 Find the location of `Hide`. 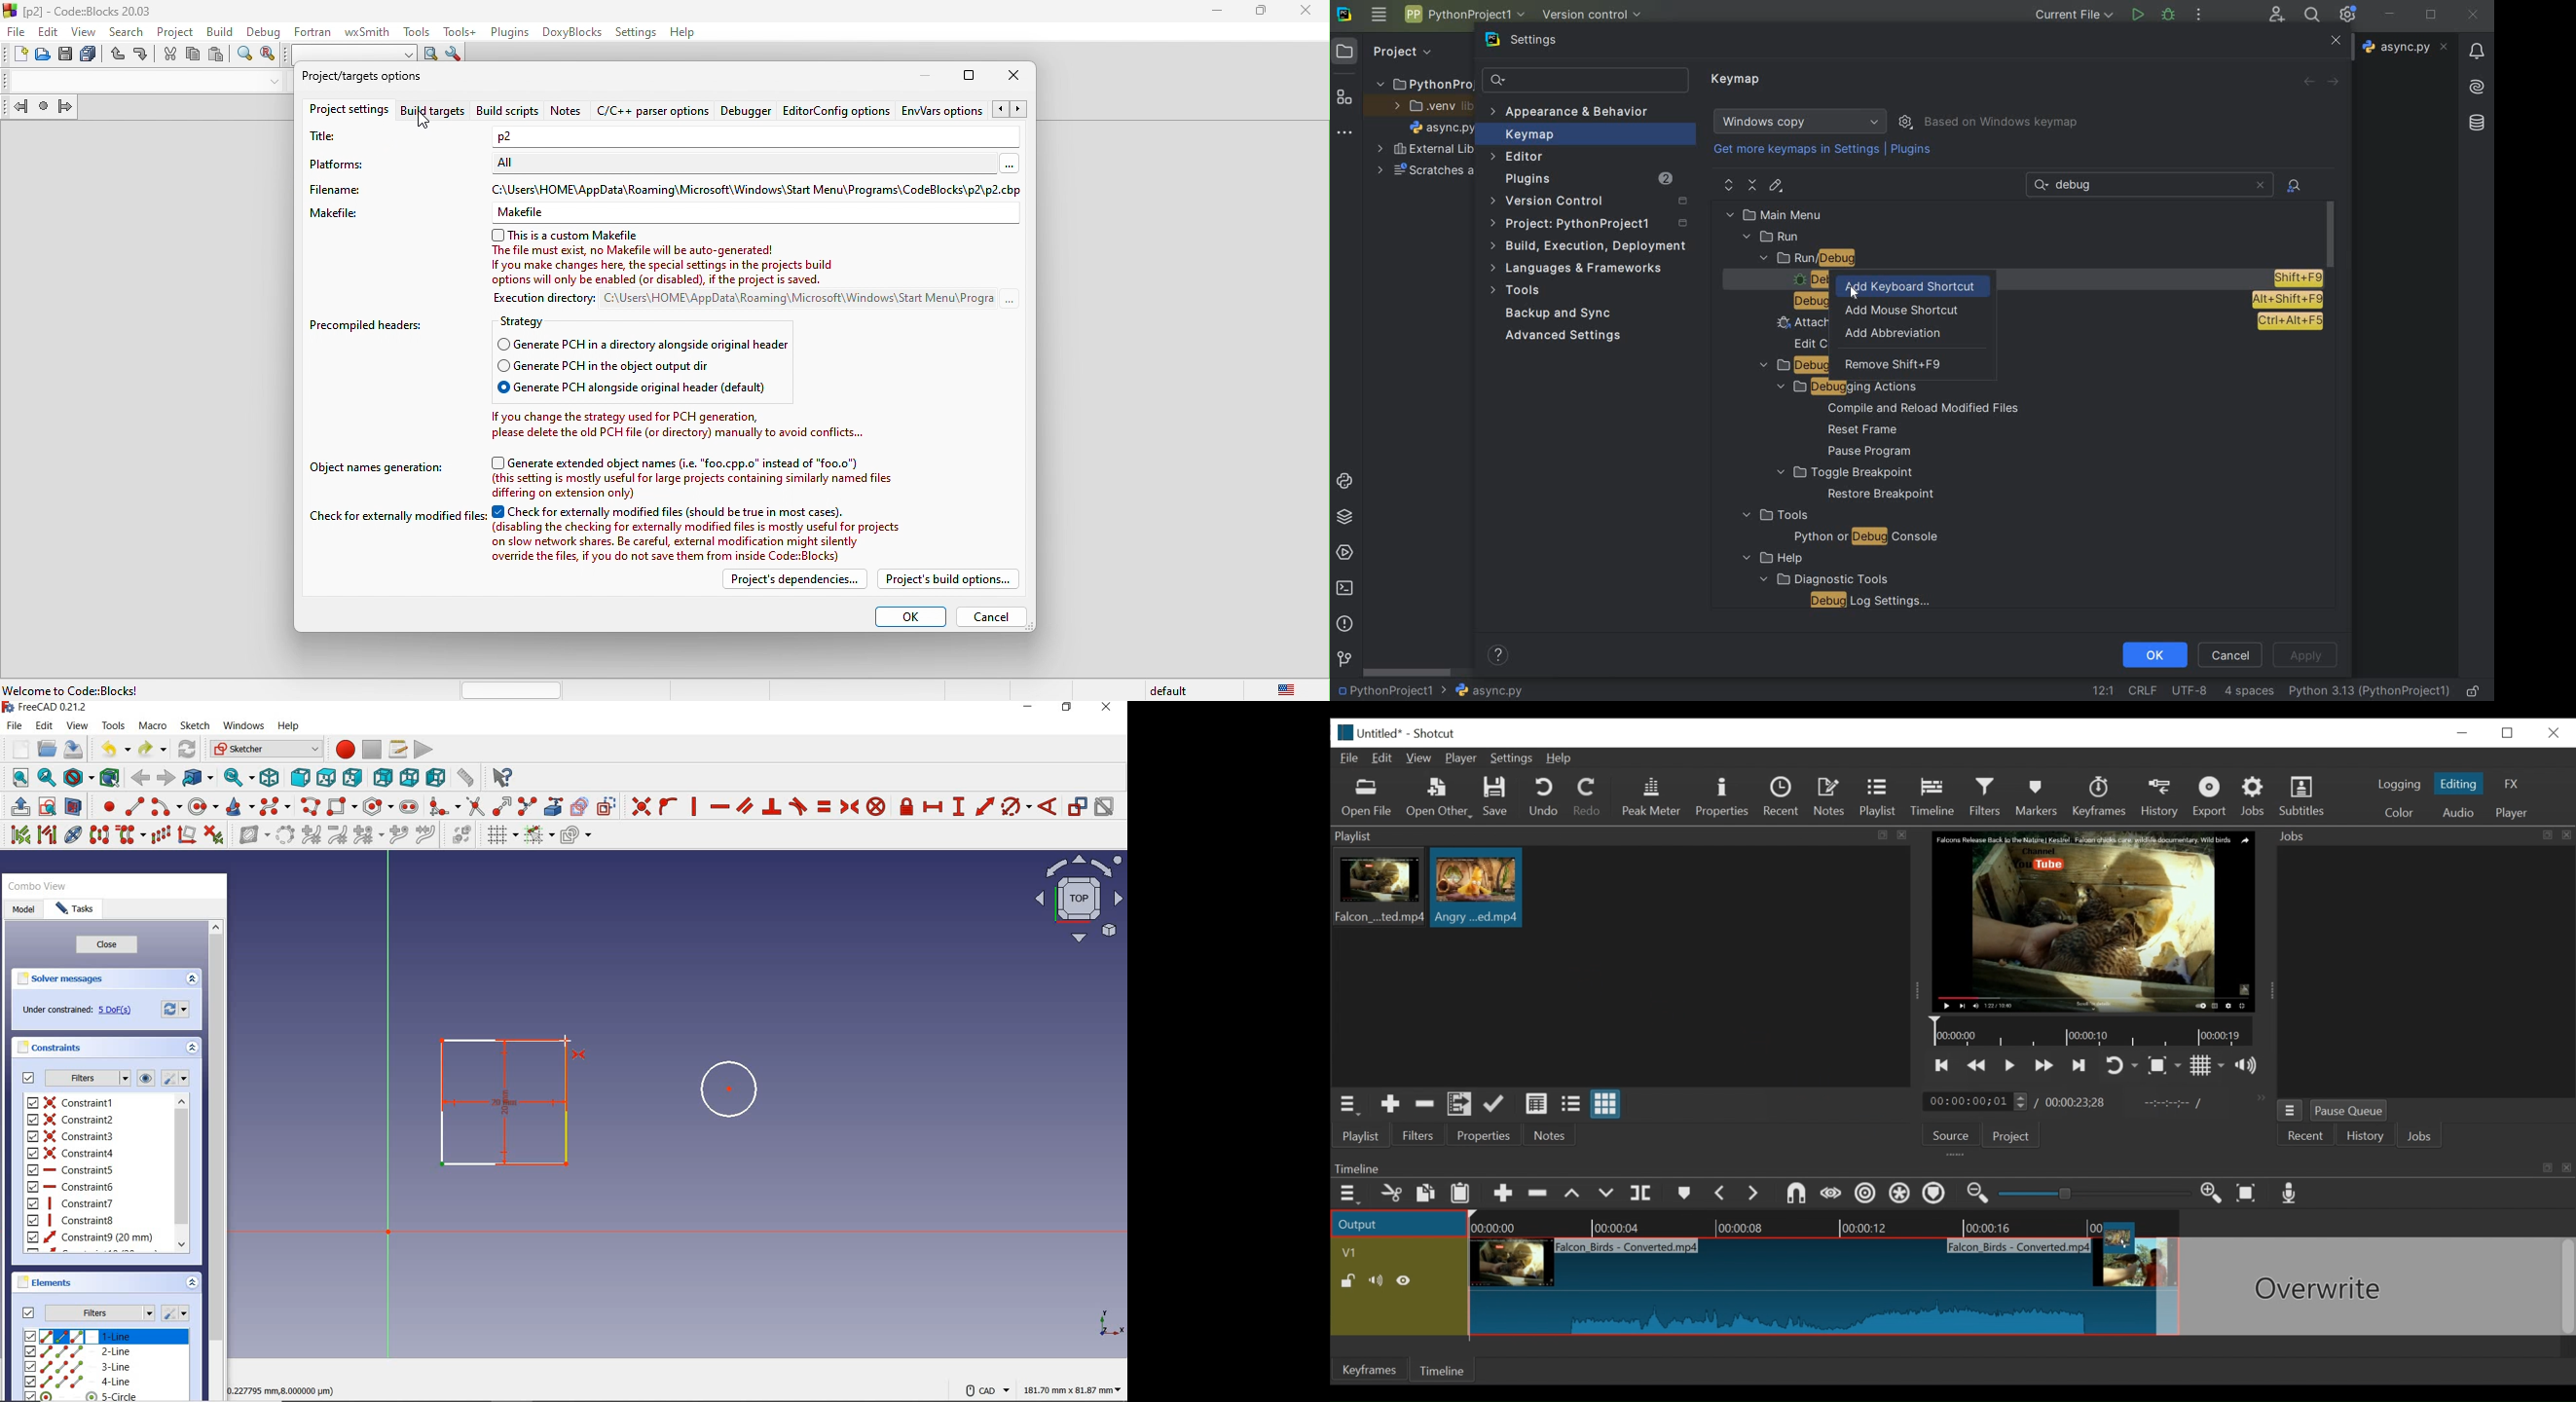

Hide is located at coordinates (1407, 1281).